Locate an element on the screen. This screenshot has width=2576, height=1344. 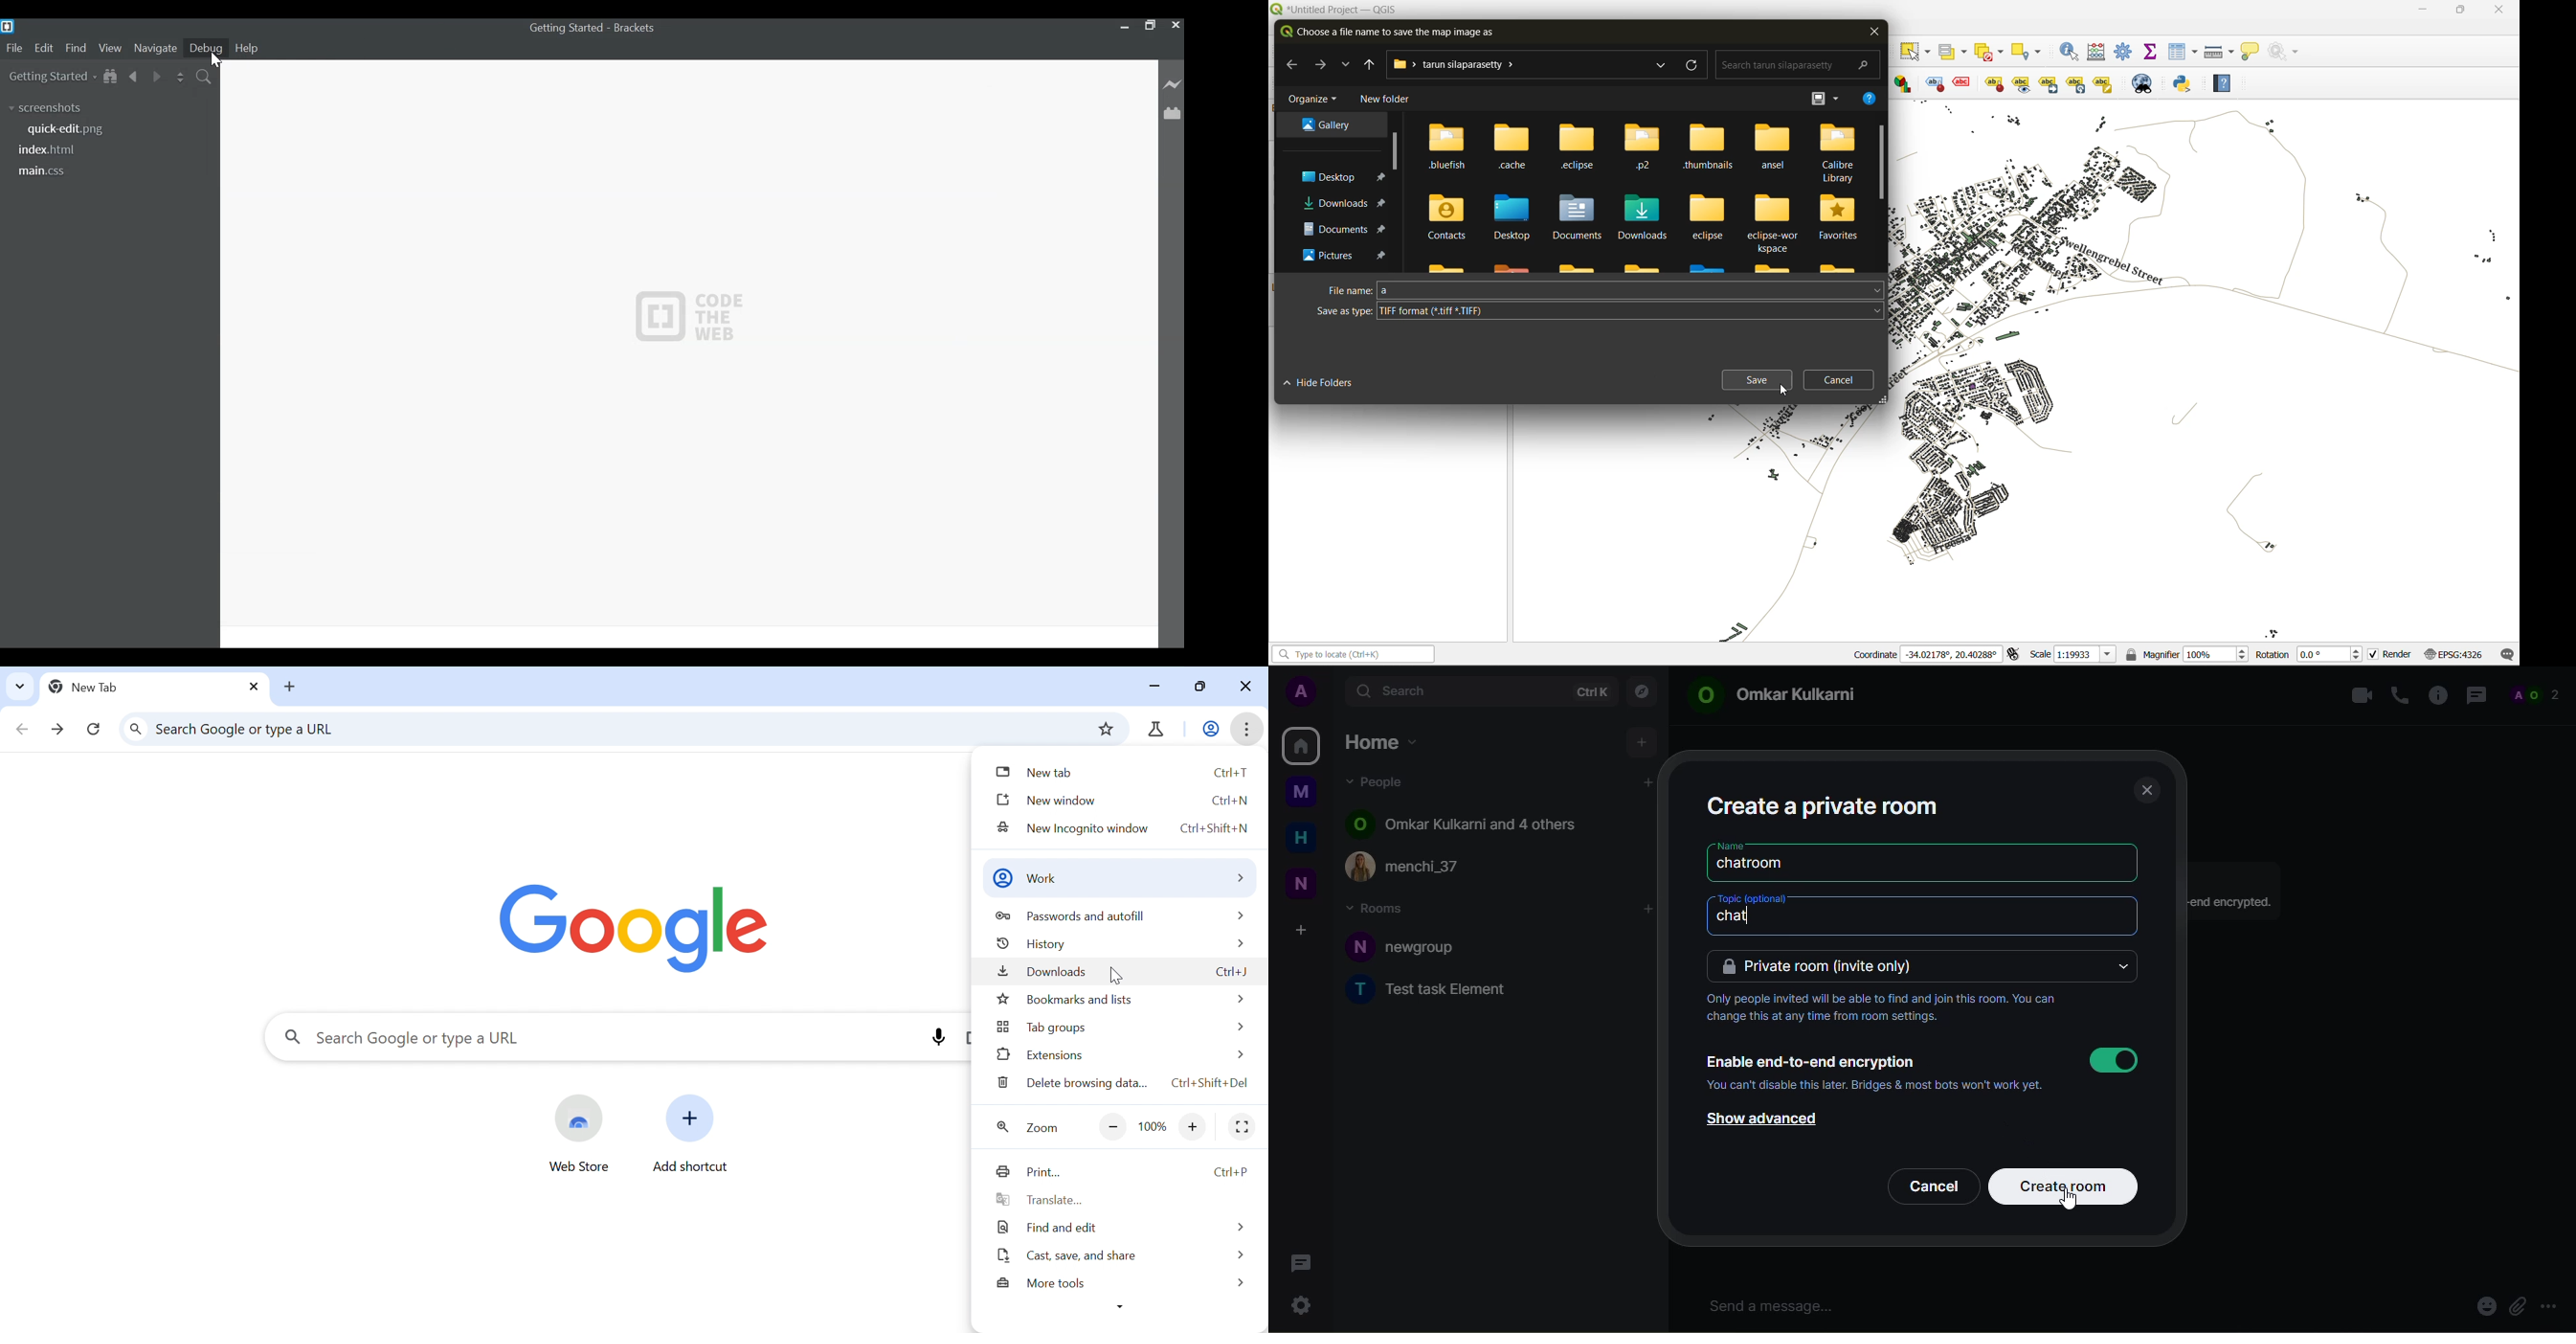
threads is located at coordinates (1300, 1263).